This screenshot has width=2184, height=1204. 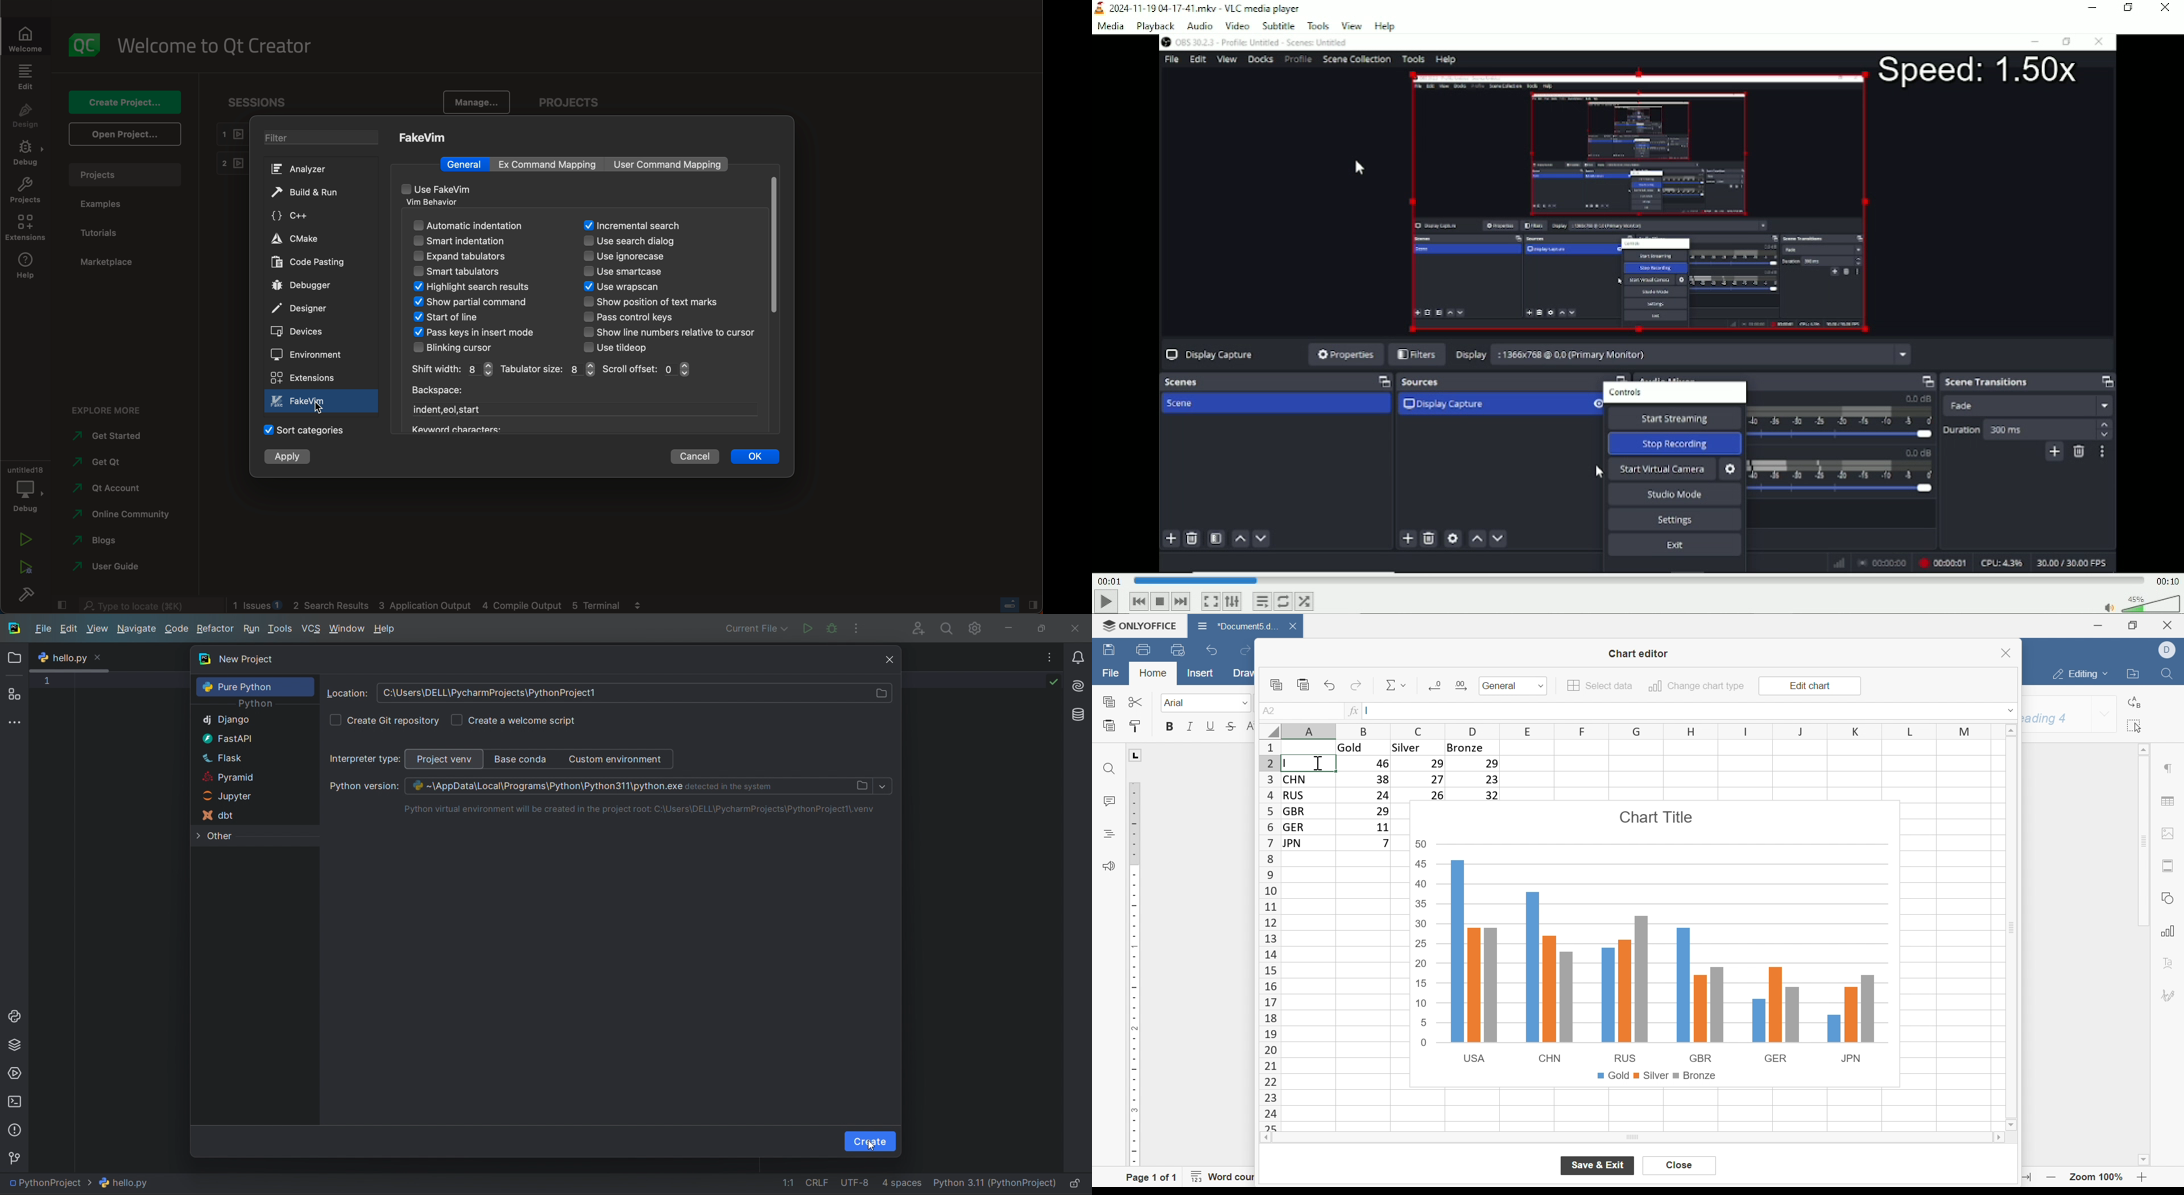 What do you see at coordinates (1316, 25) in the screenshot?
I see `tools` at bounding box center [1316, 25].